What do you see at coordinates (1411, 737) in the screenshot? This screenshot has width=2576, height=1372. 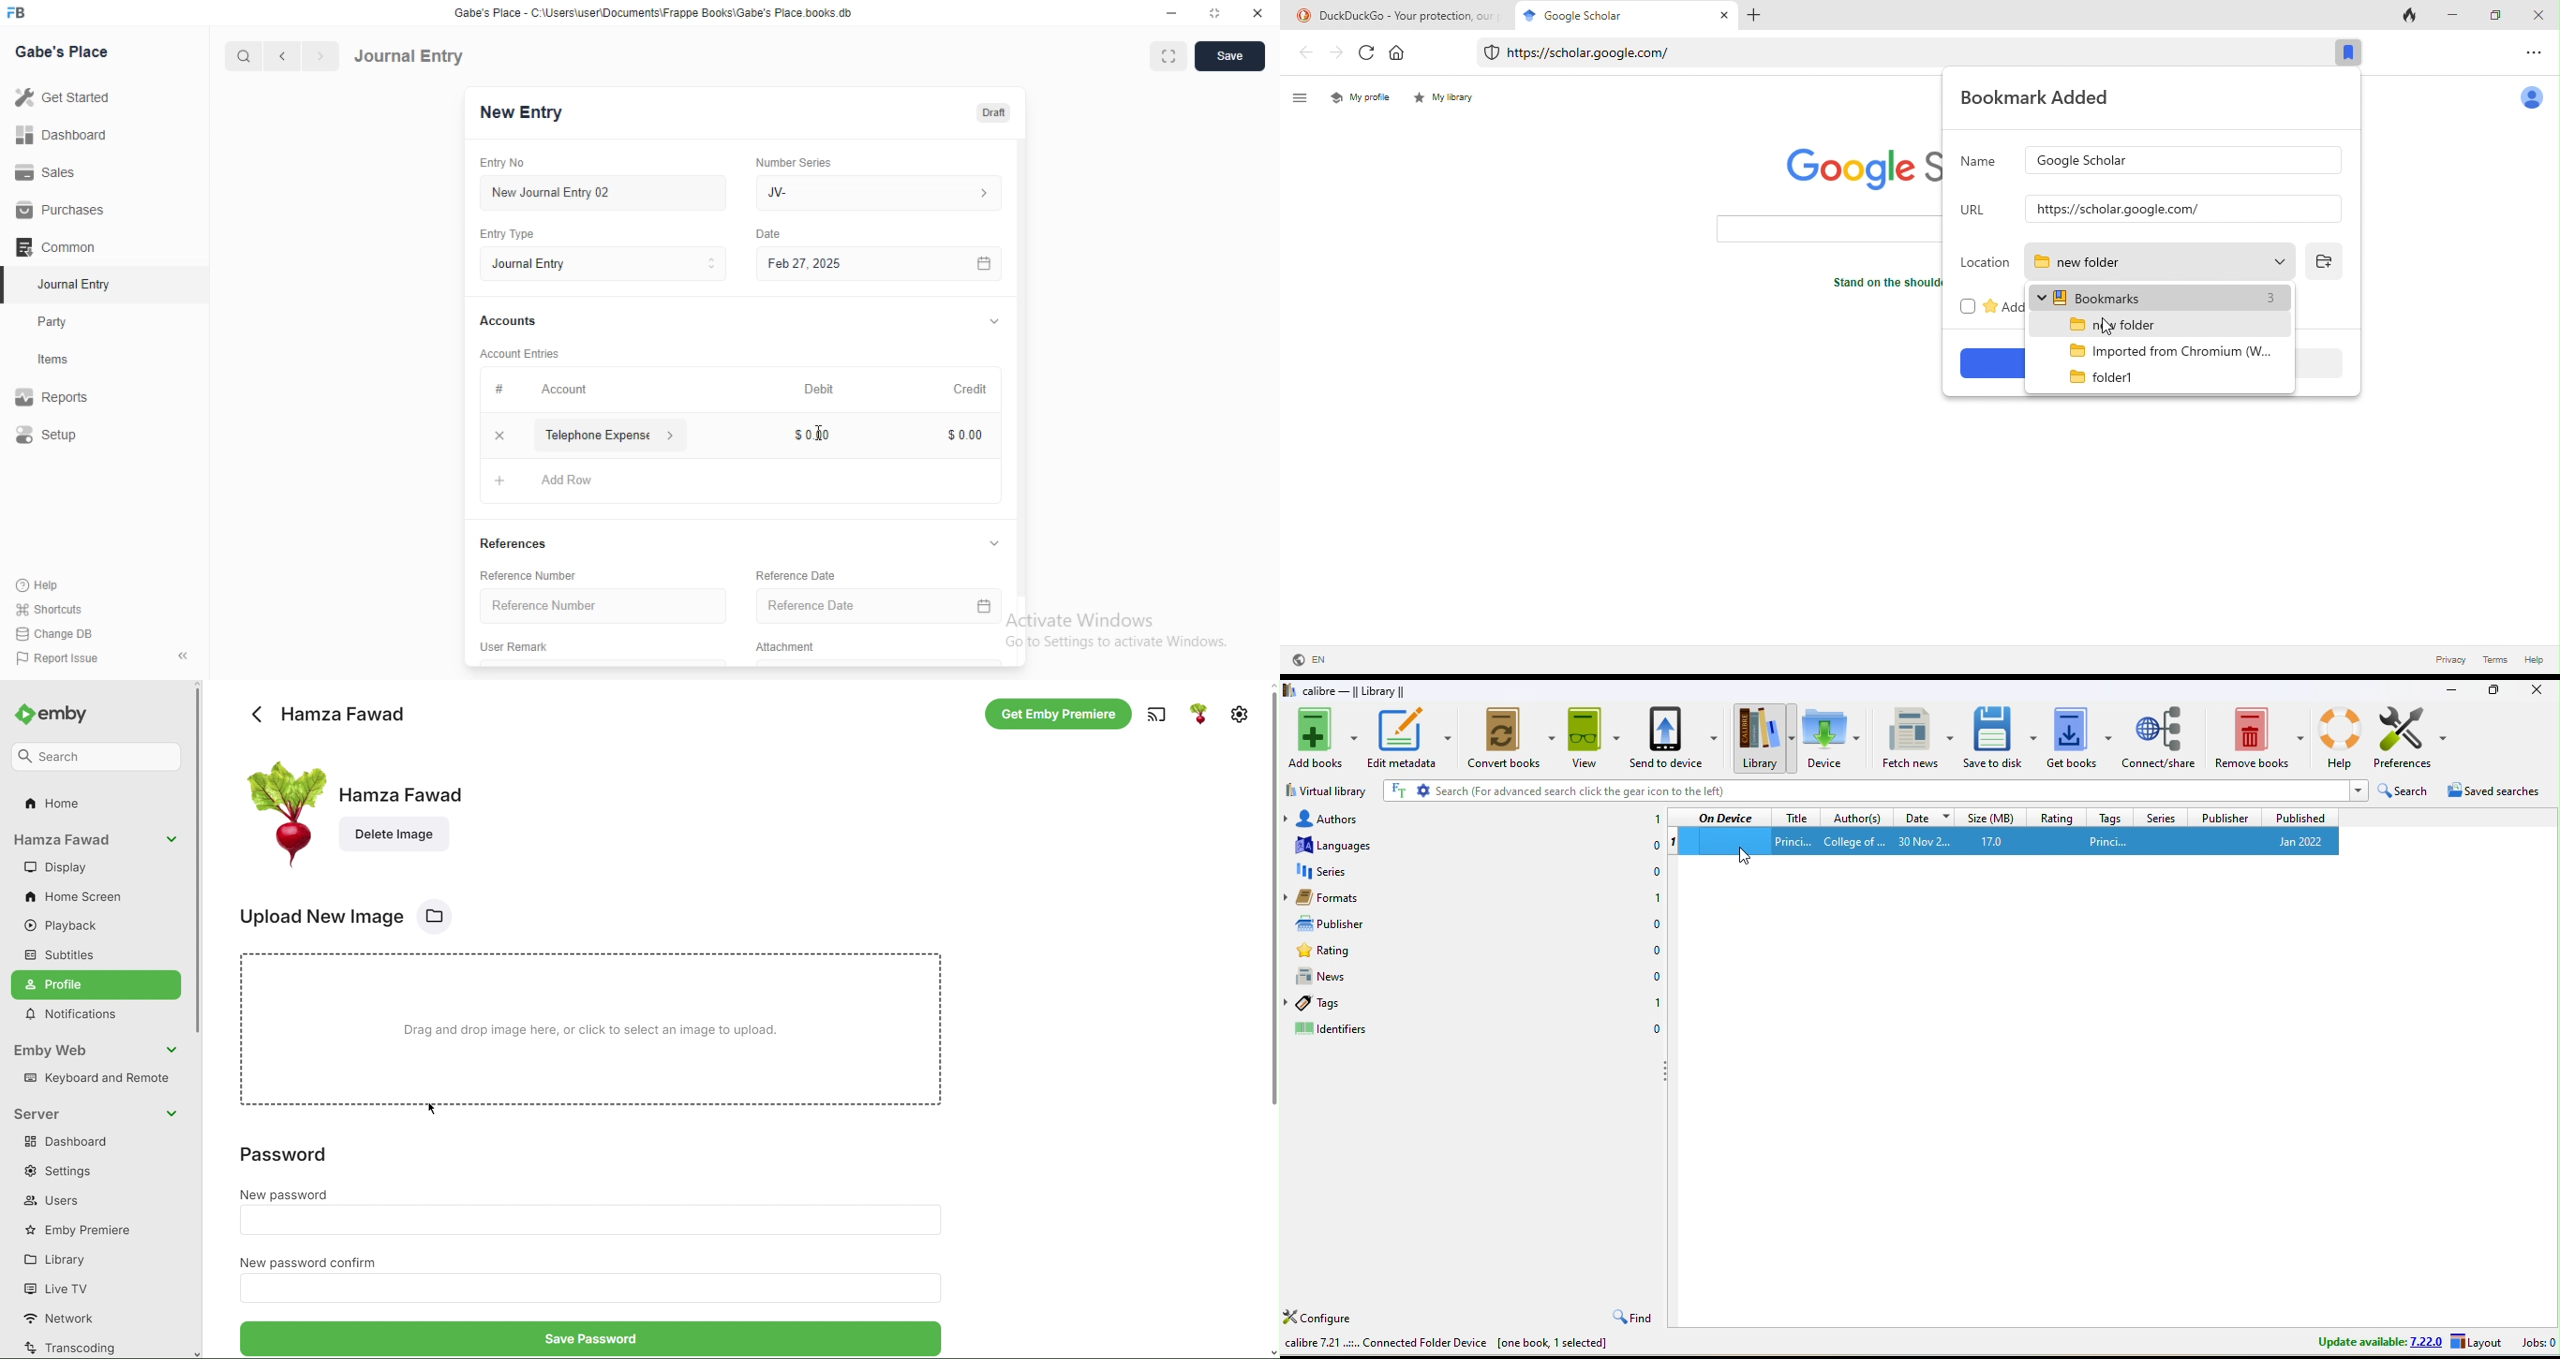 I see `edit metadata` at bounding box center [1411, 737].